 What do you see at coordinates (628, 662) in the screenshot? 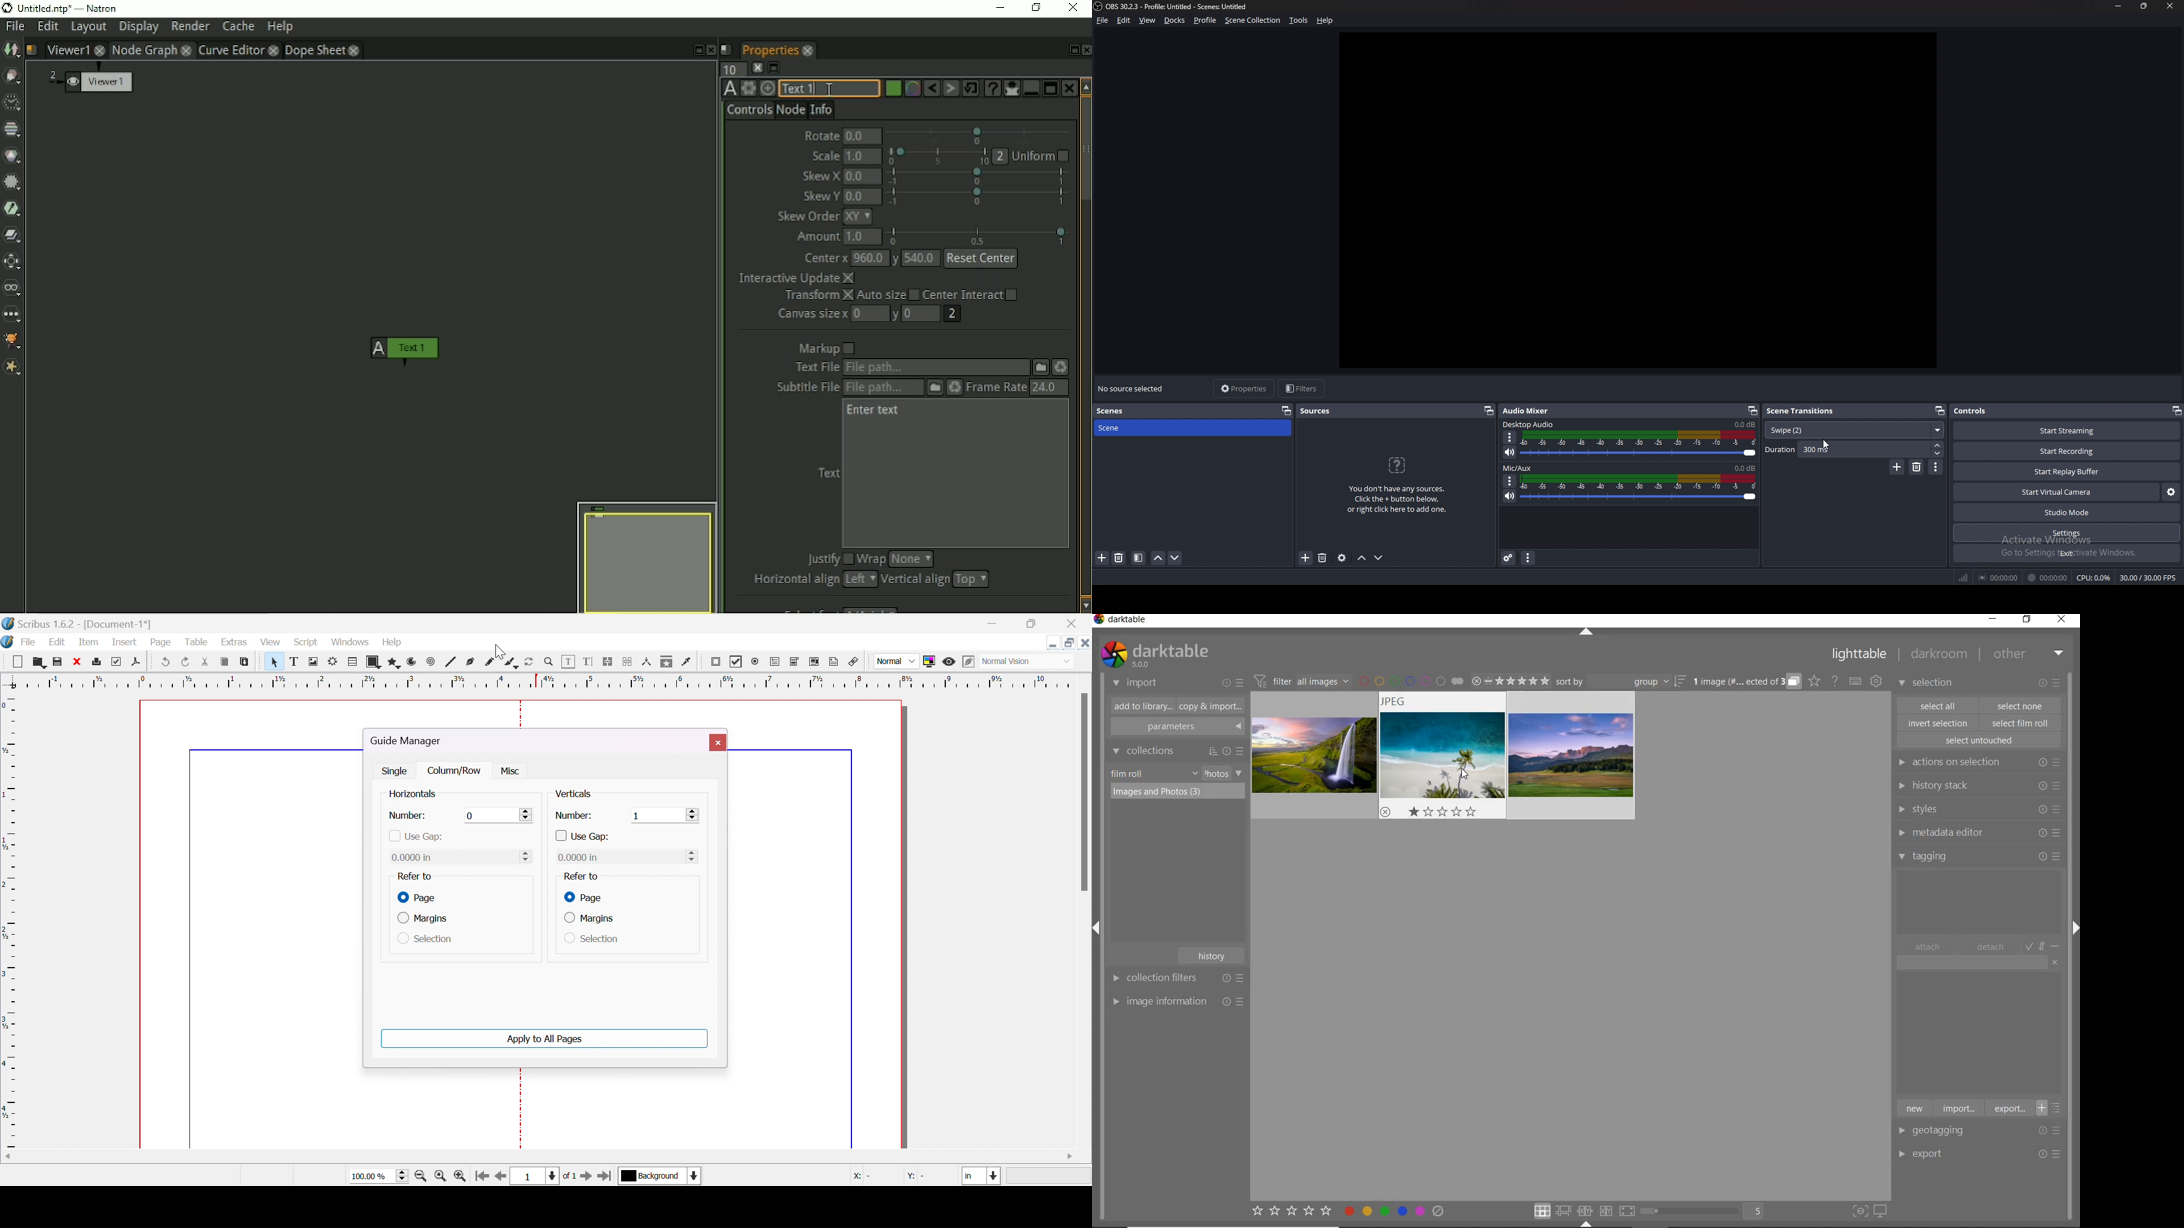
I see `unlink text frames` at bounding box center [628, 662].